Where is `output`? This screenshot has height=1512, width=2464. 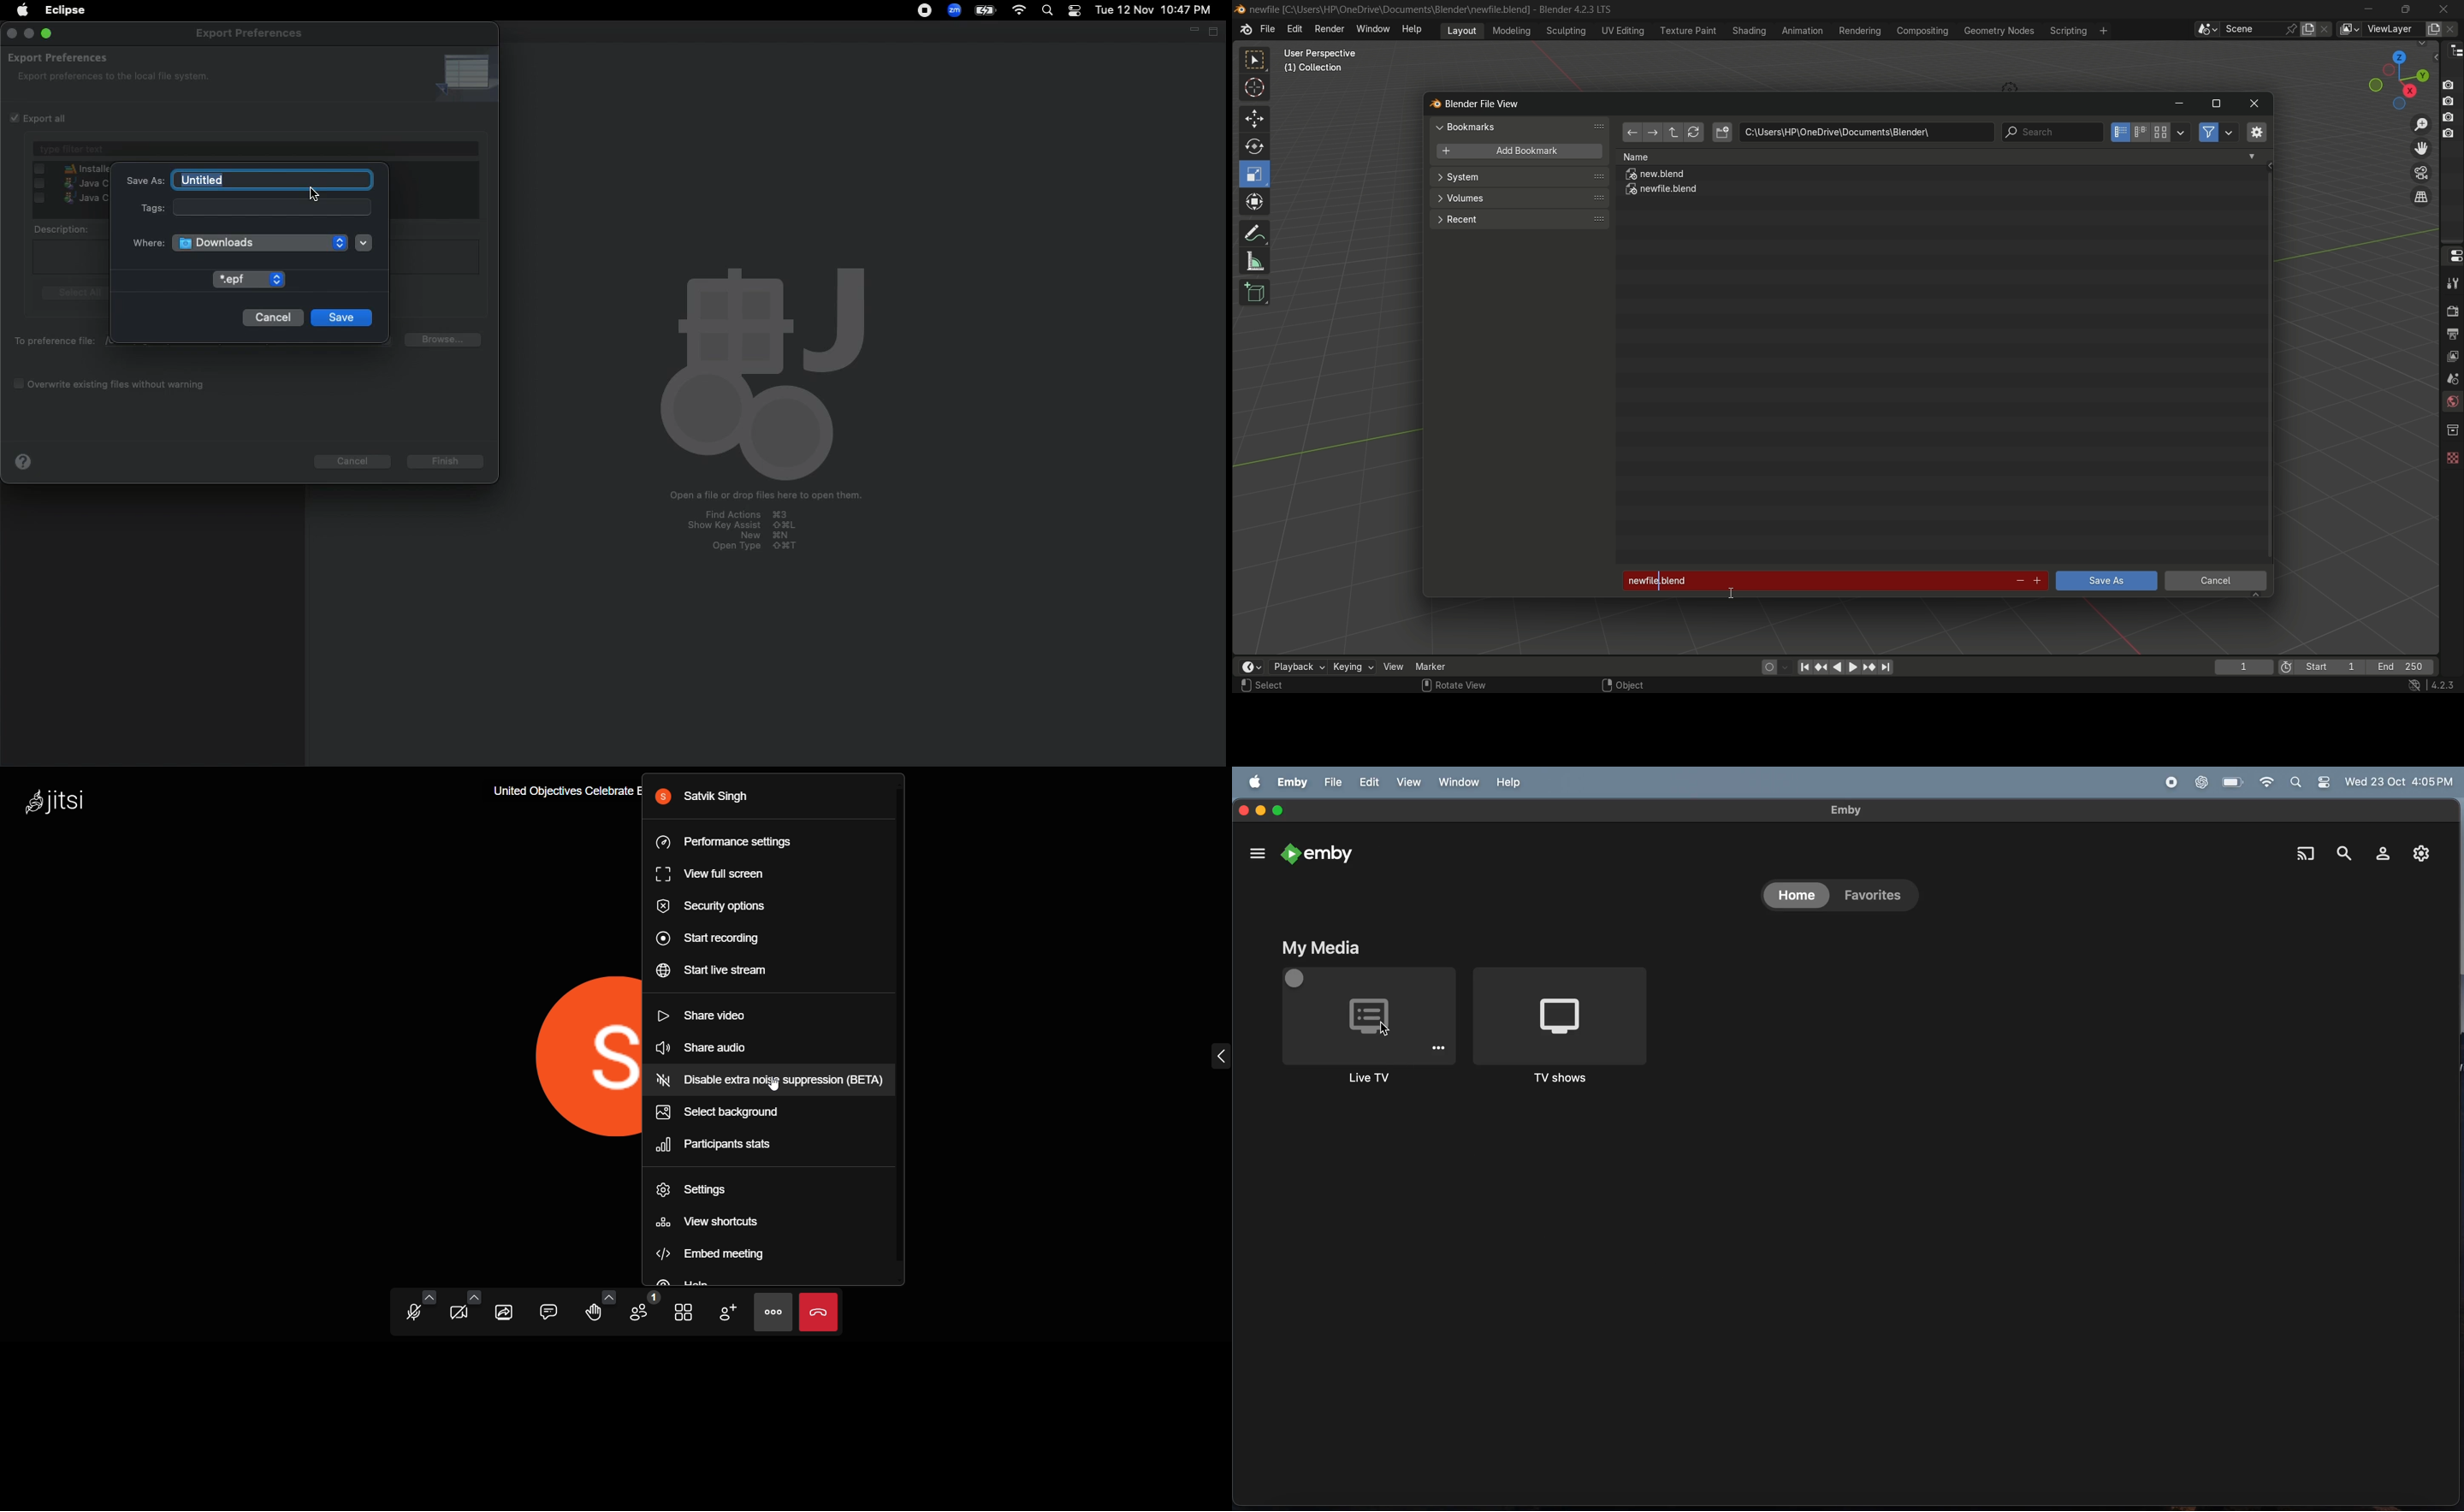 output is located at coordinates (2452, 333).